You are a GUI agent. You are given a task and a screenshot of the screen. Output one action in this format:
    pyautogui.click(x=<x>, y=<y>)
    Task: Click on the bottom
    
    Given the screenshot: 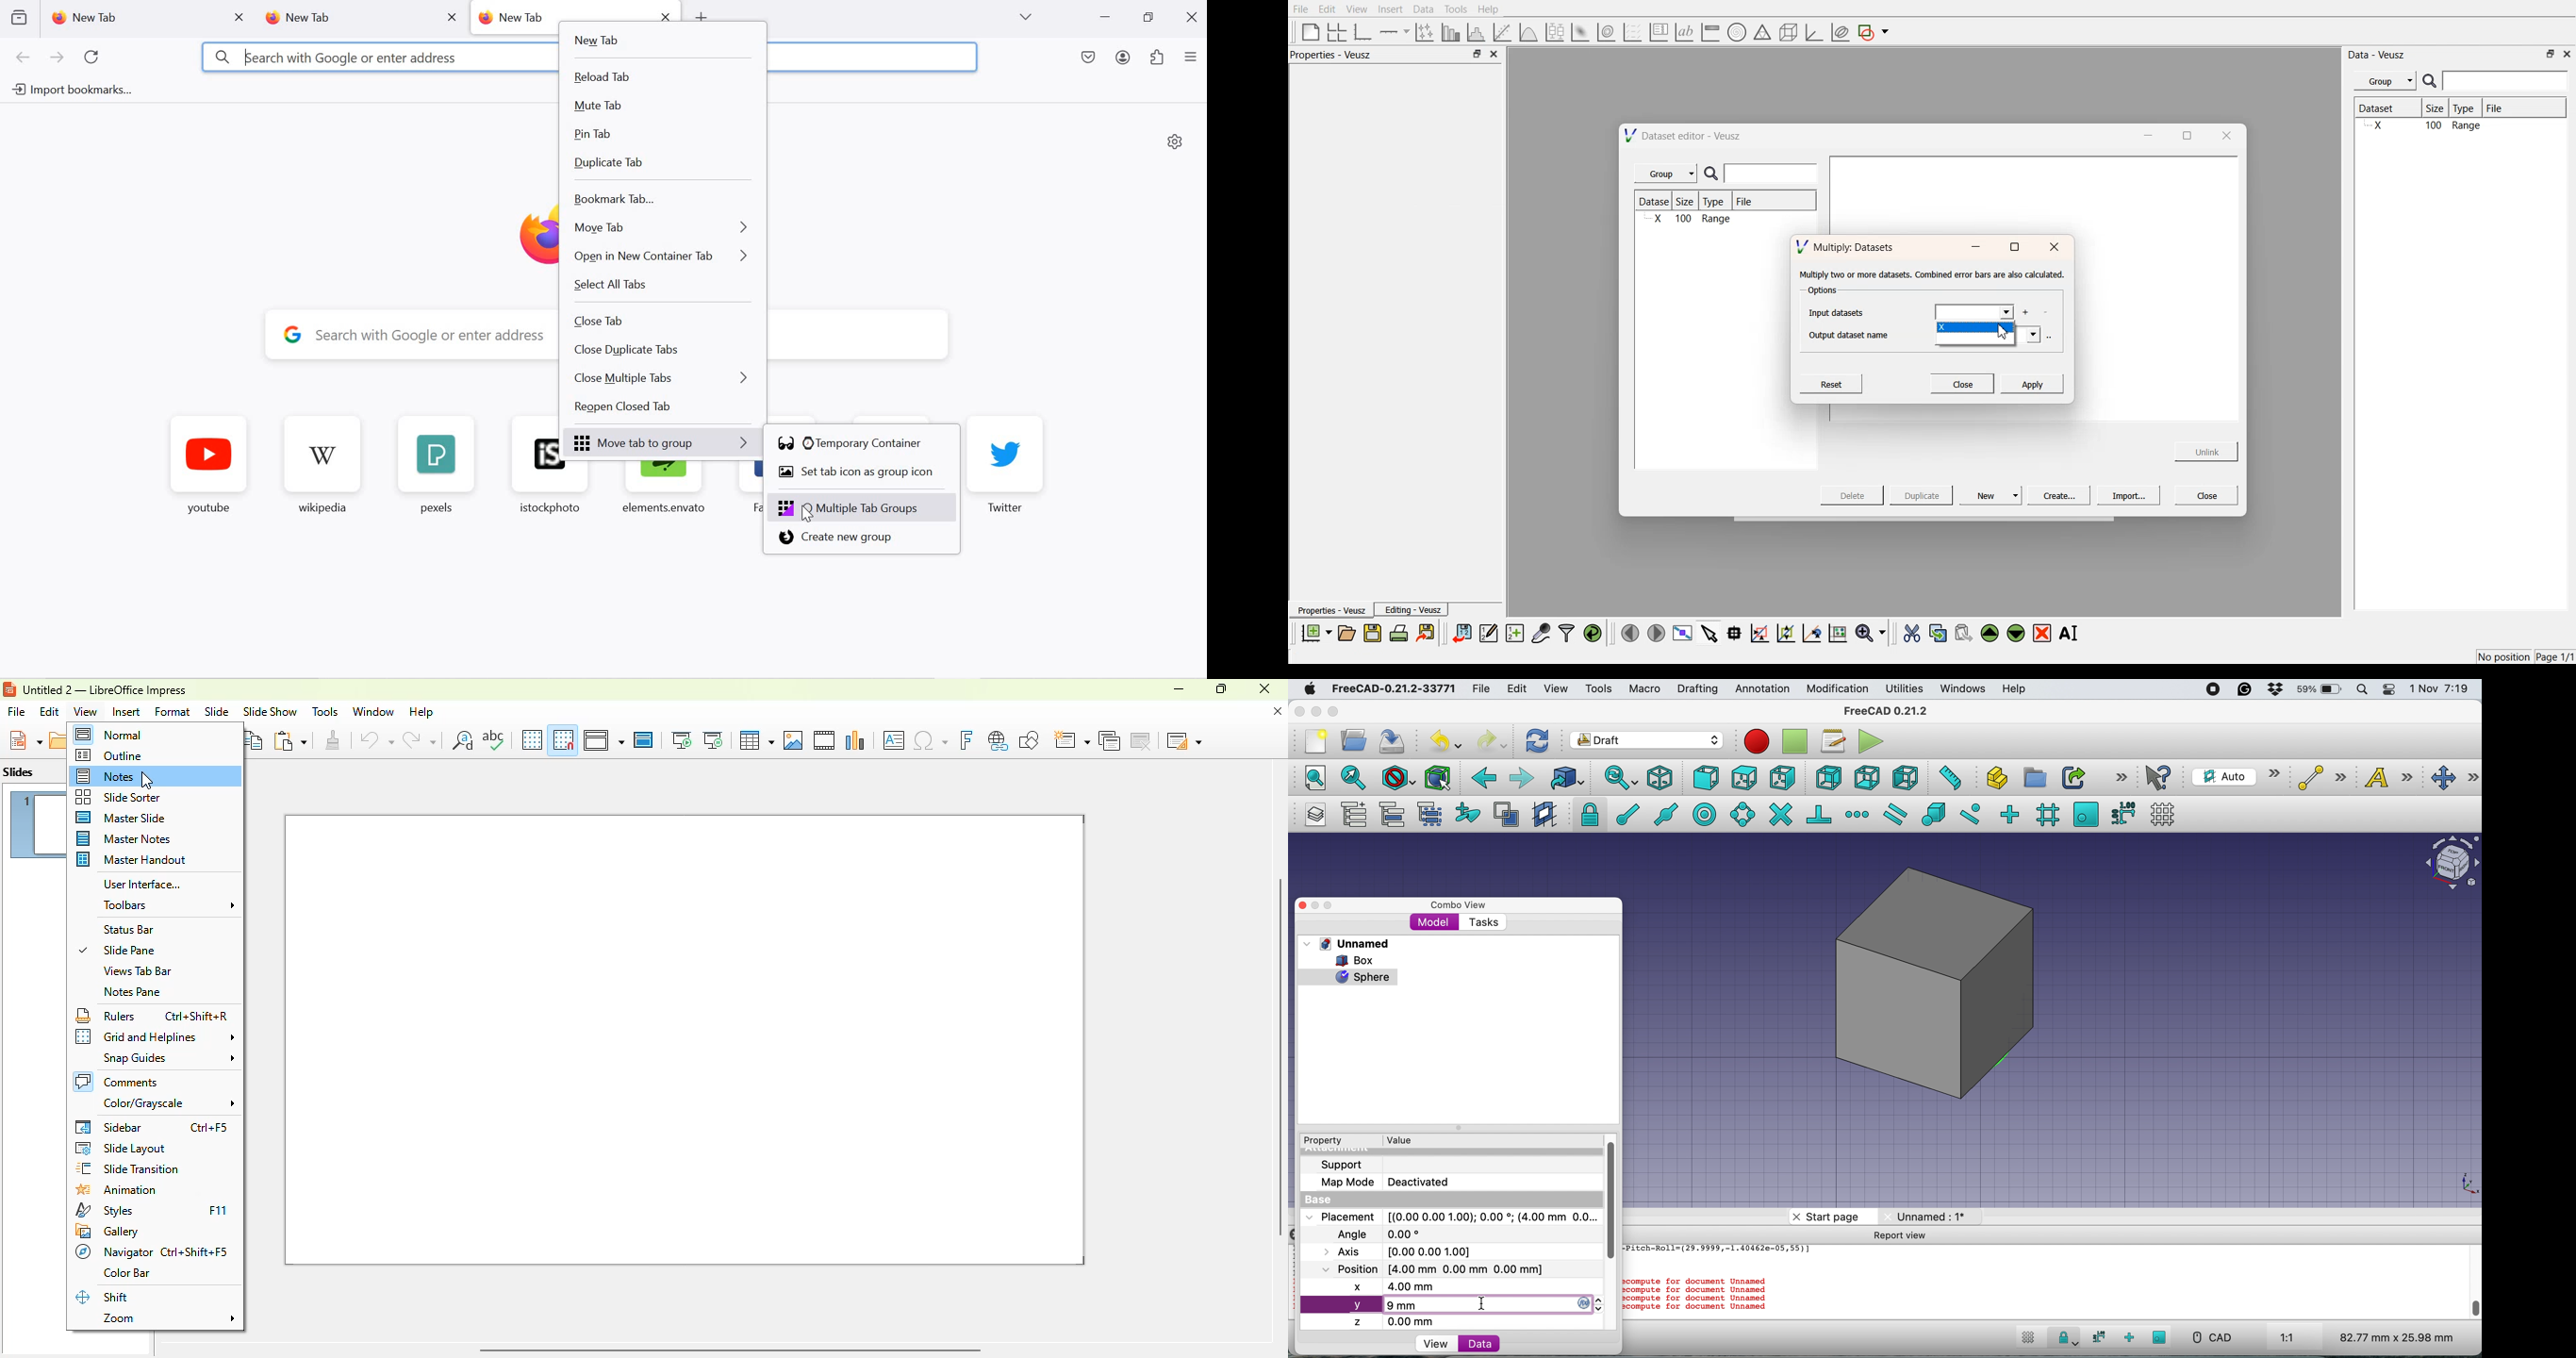 What is the action you would take?
    pyautogui.click(x=1867, y=779)
    